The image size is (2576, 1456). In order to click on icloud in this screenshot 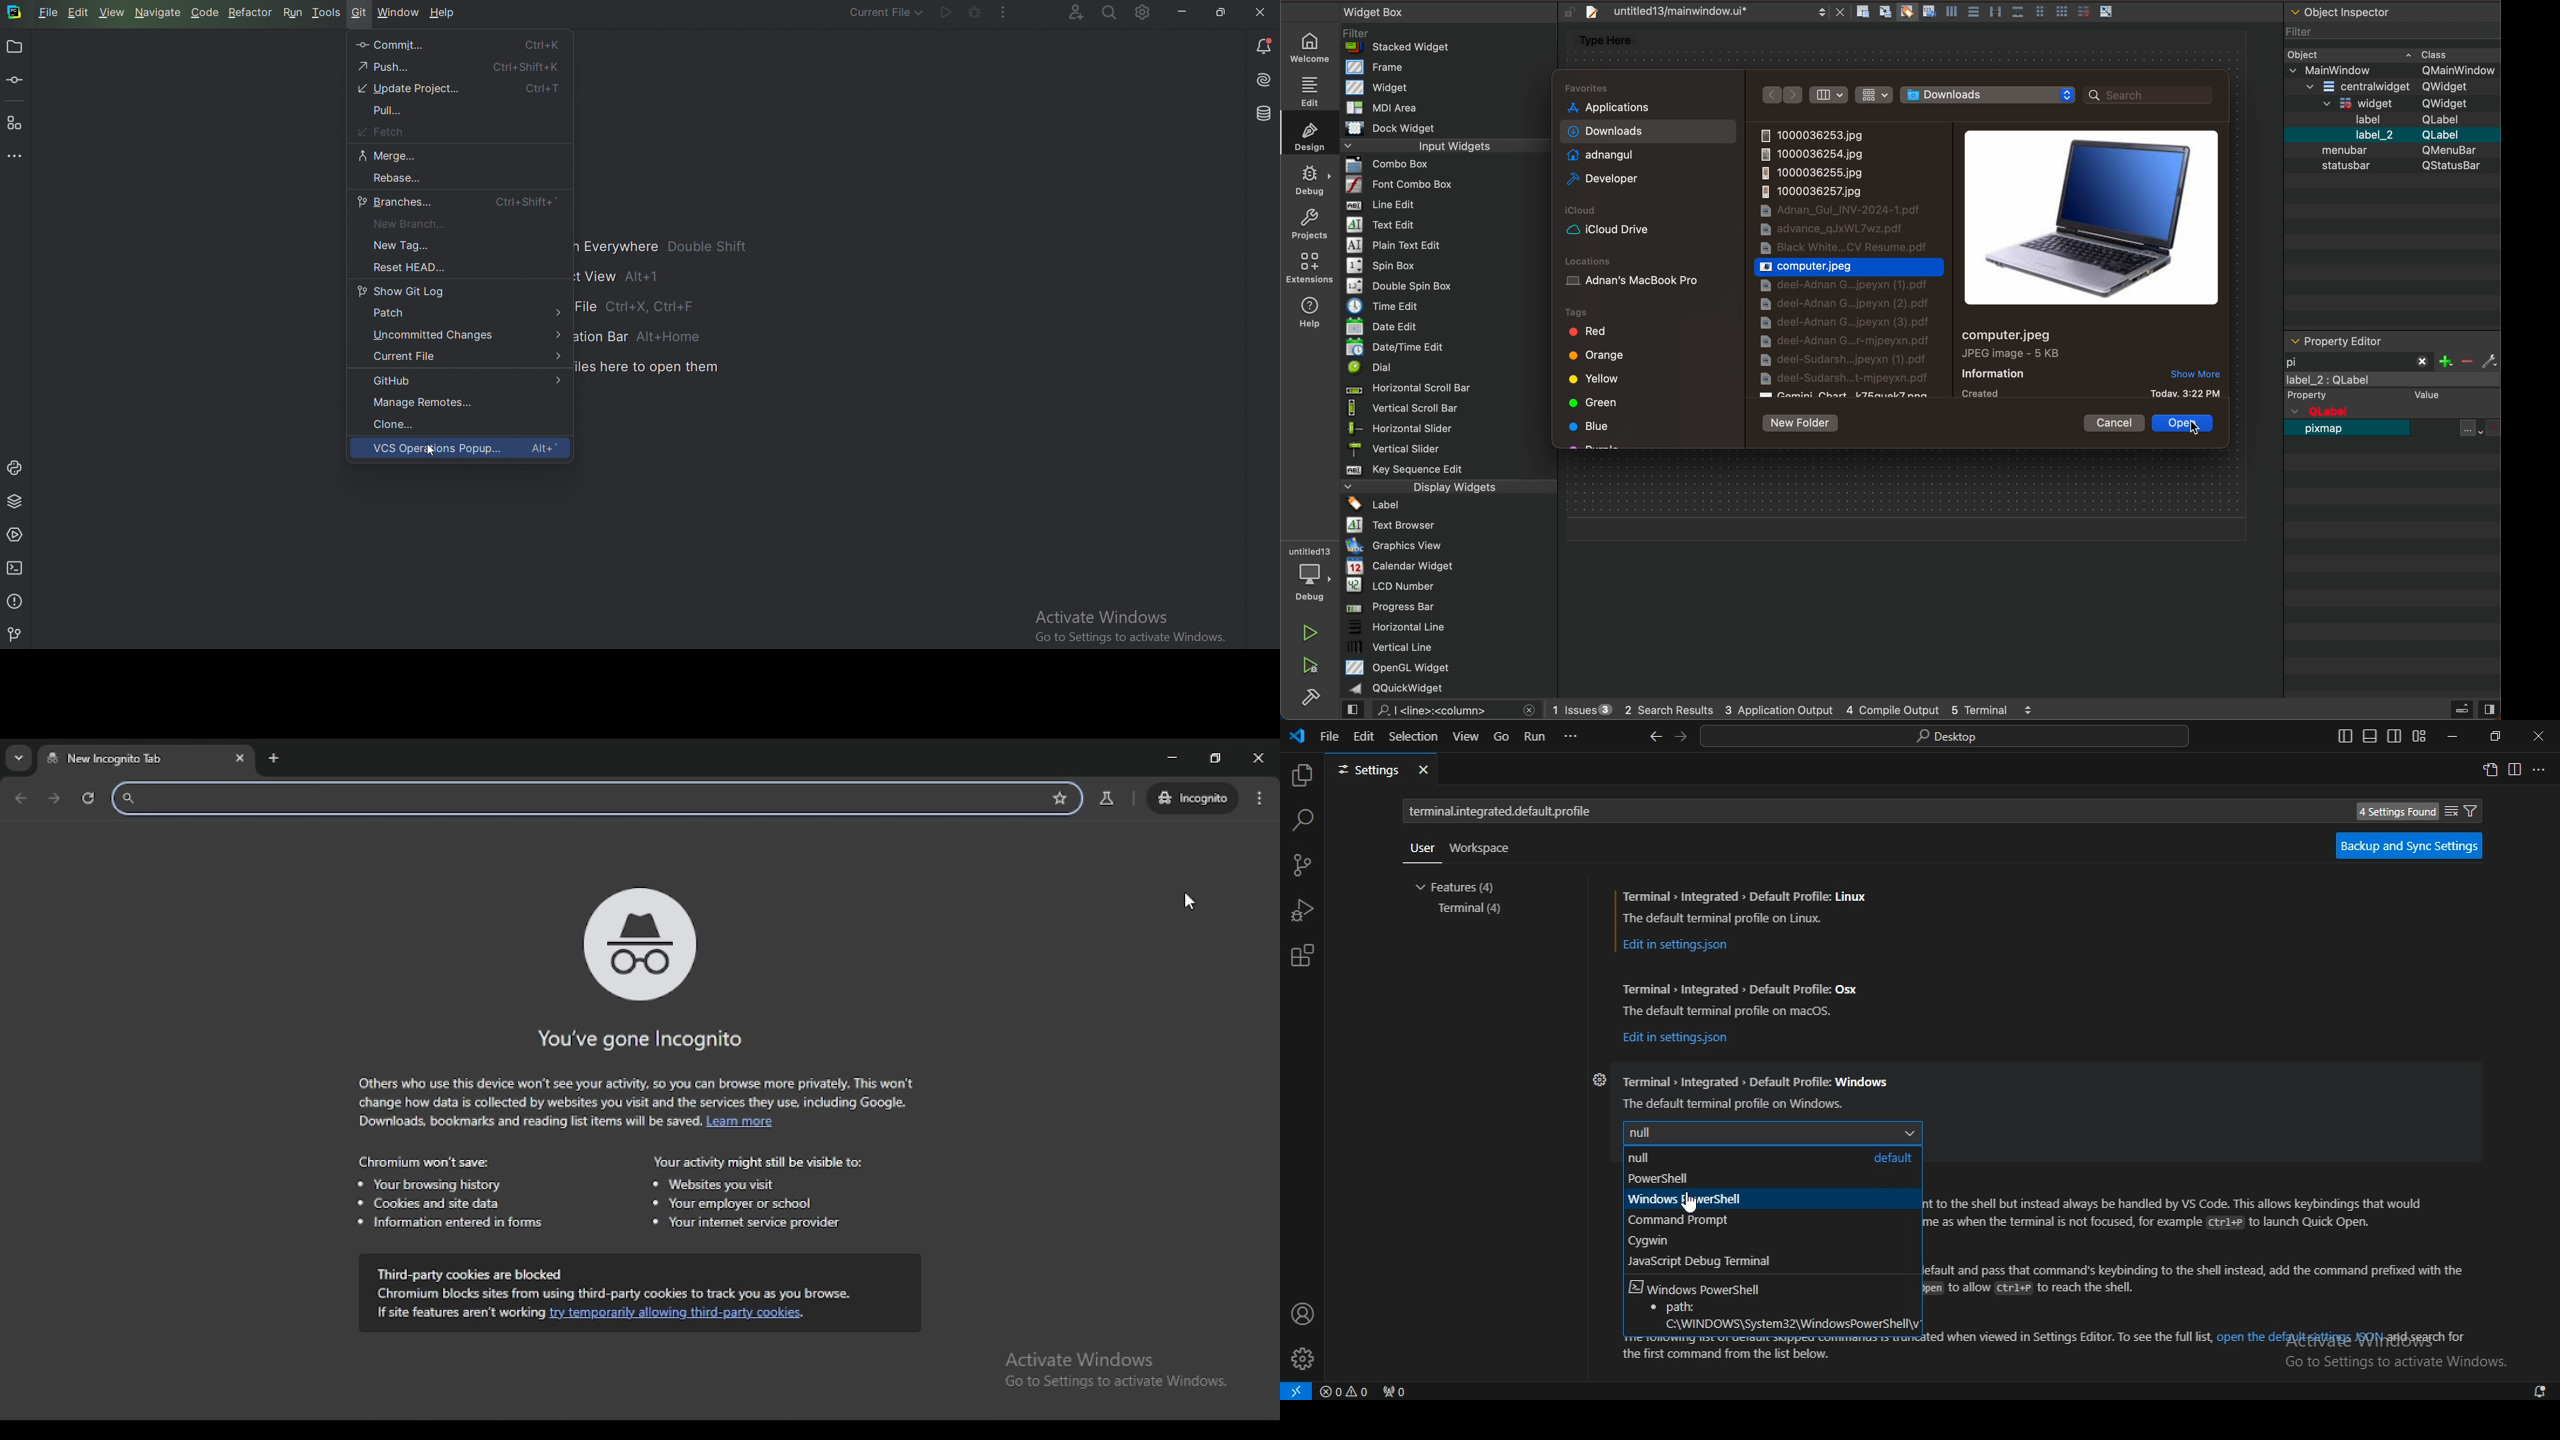, I will do `click(1645, 229)`.